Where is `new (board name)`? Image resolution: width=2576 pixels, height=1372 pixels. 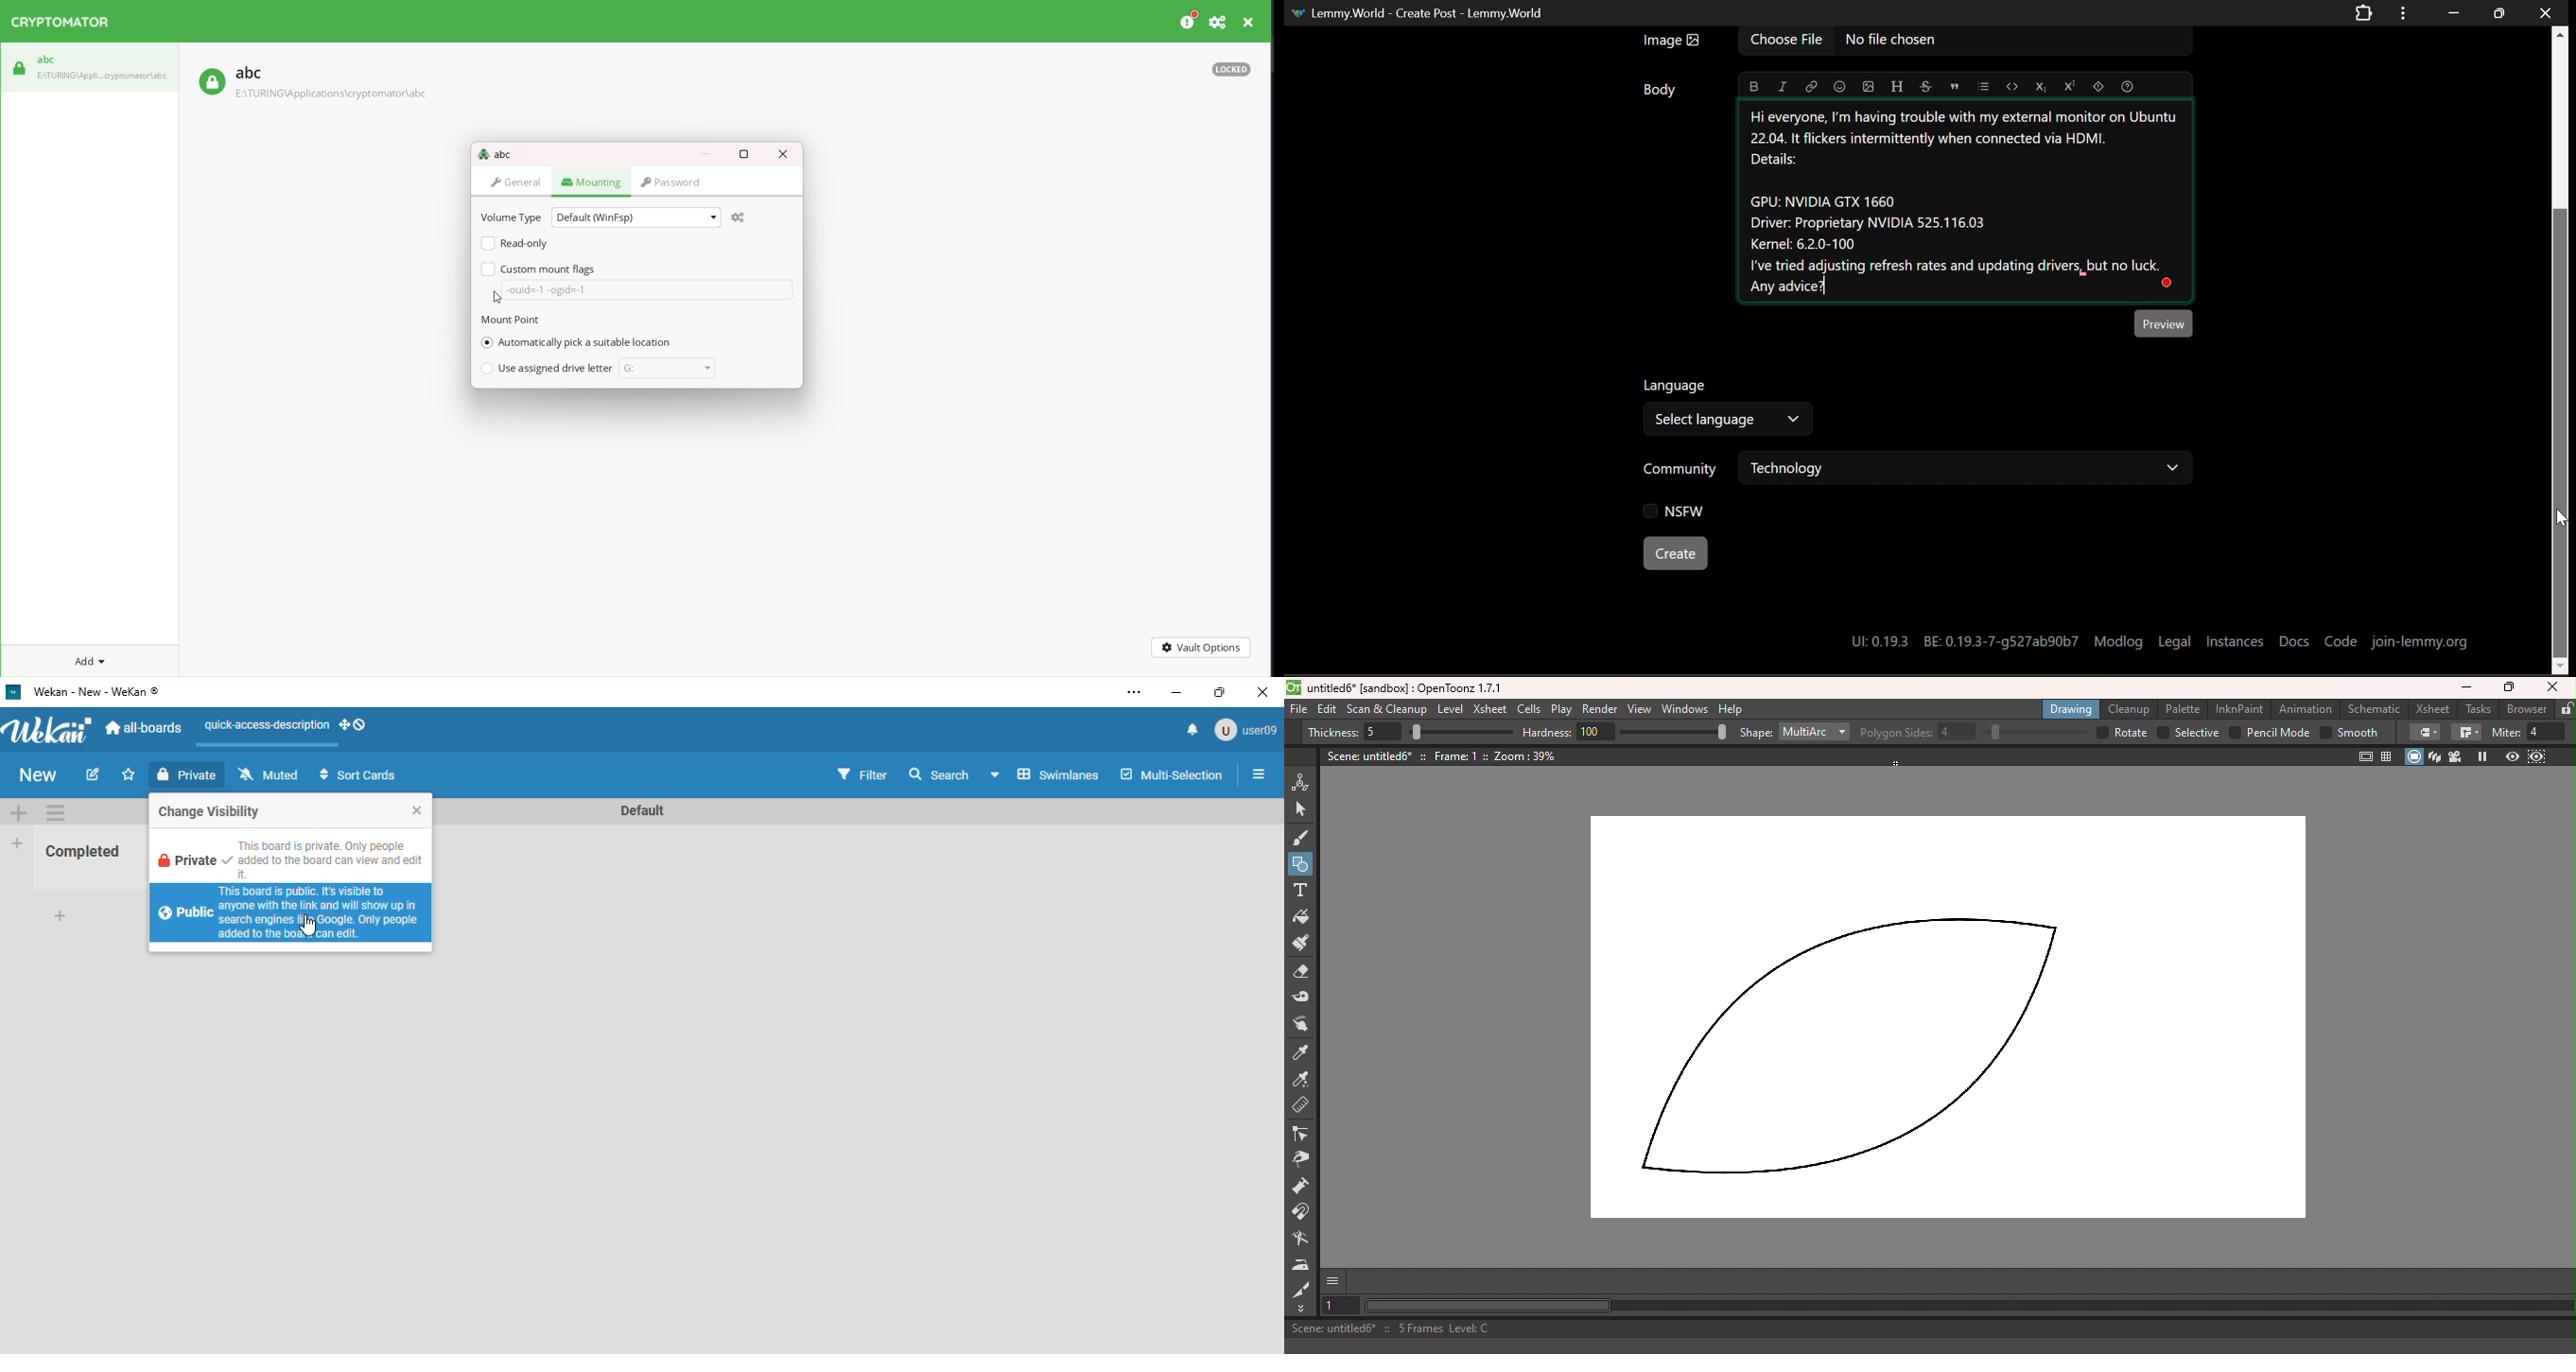 new (board name) is located at coordinates (39, 775).